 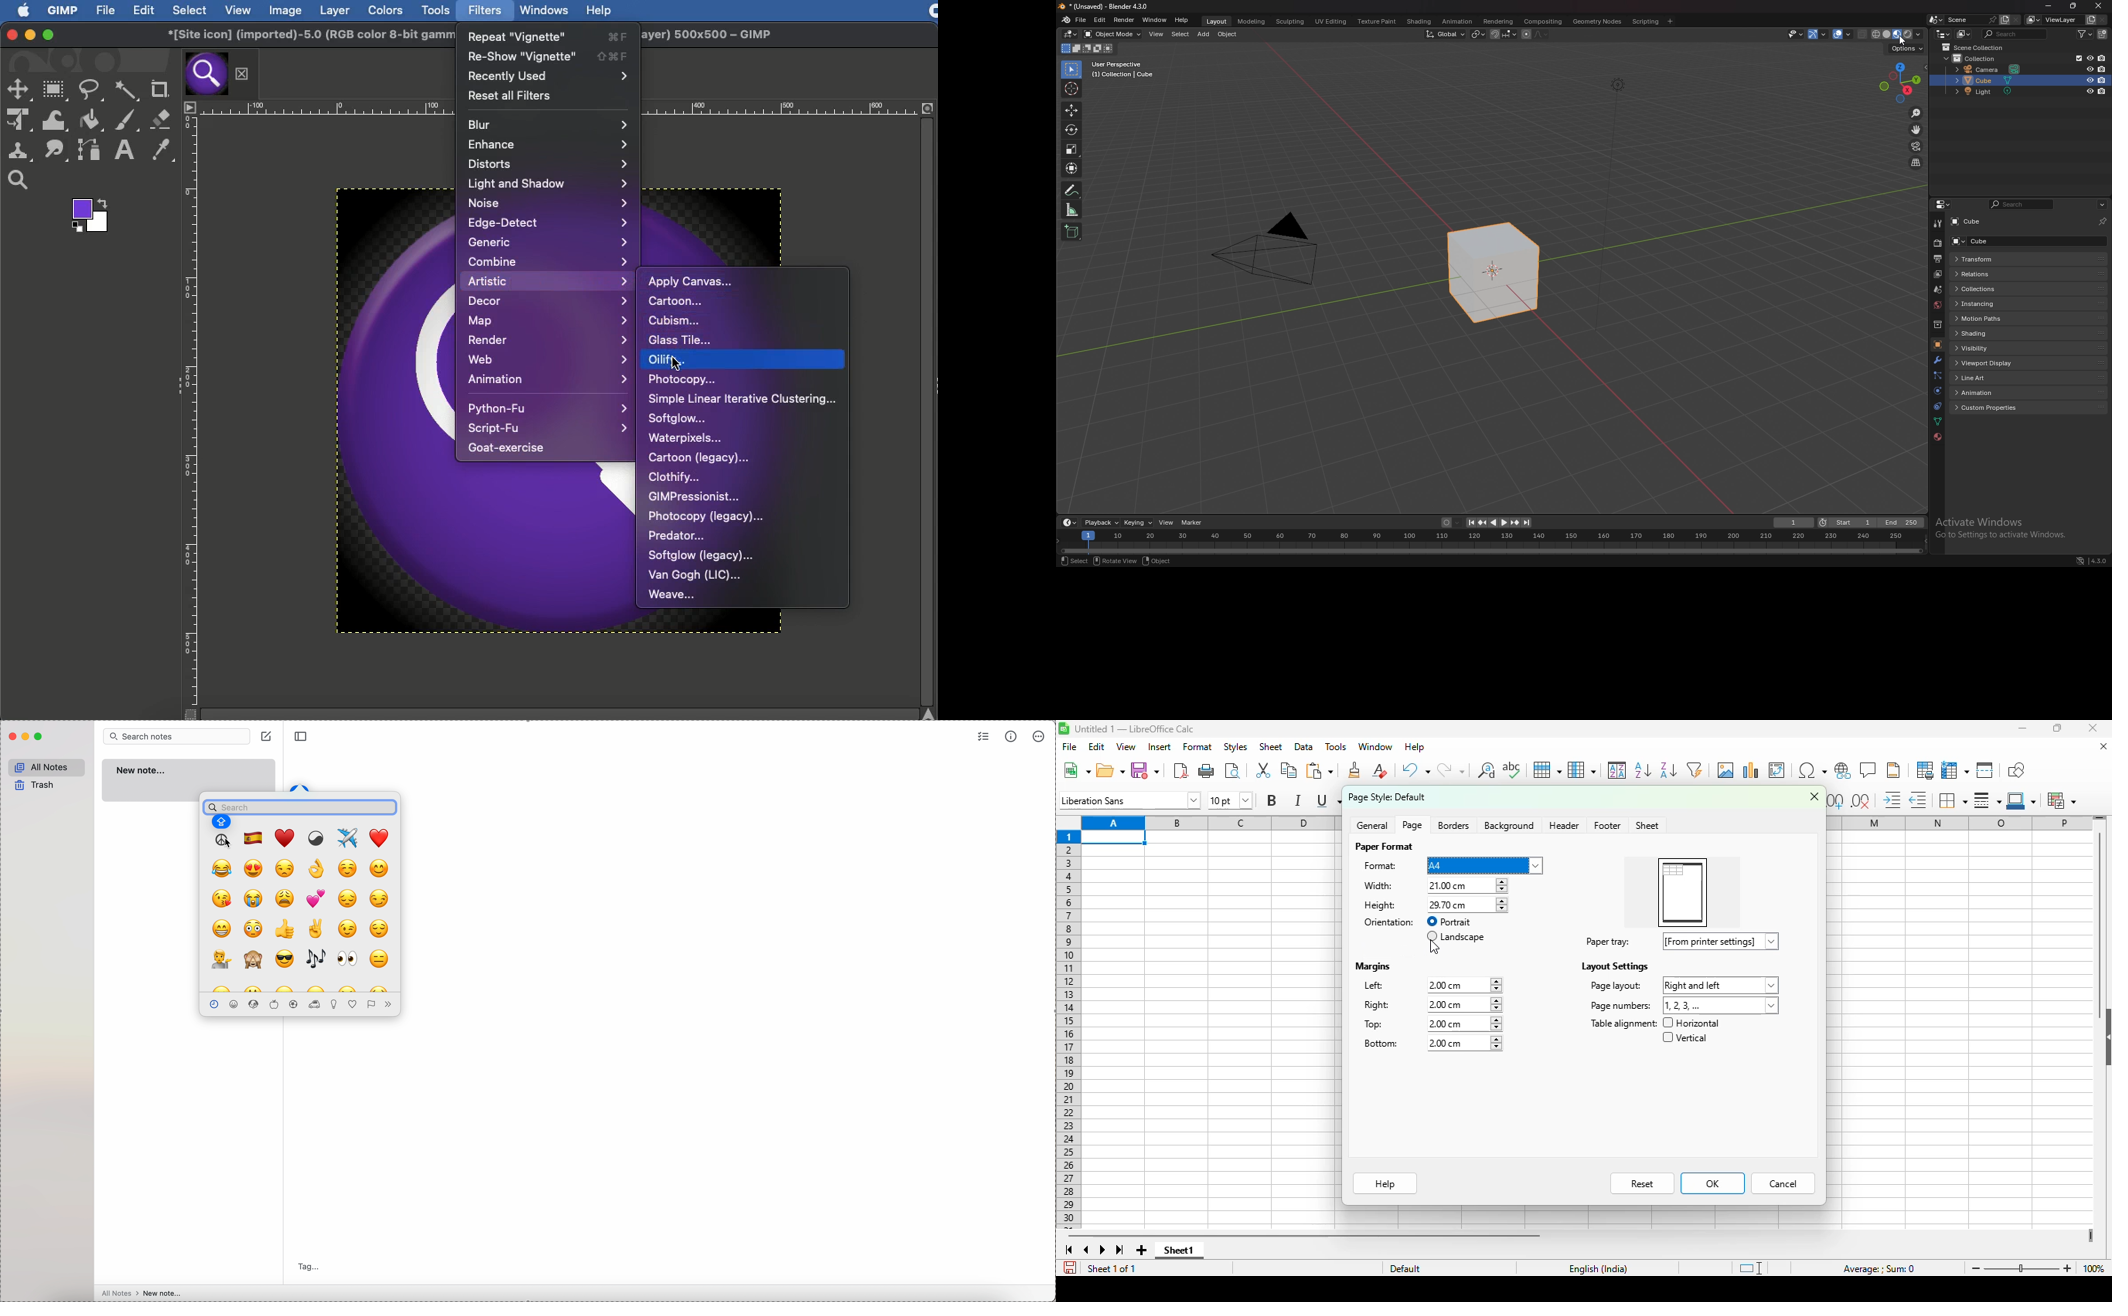 I want to click on paper format, so click(x=1383, y=847).